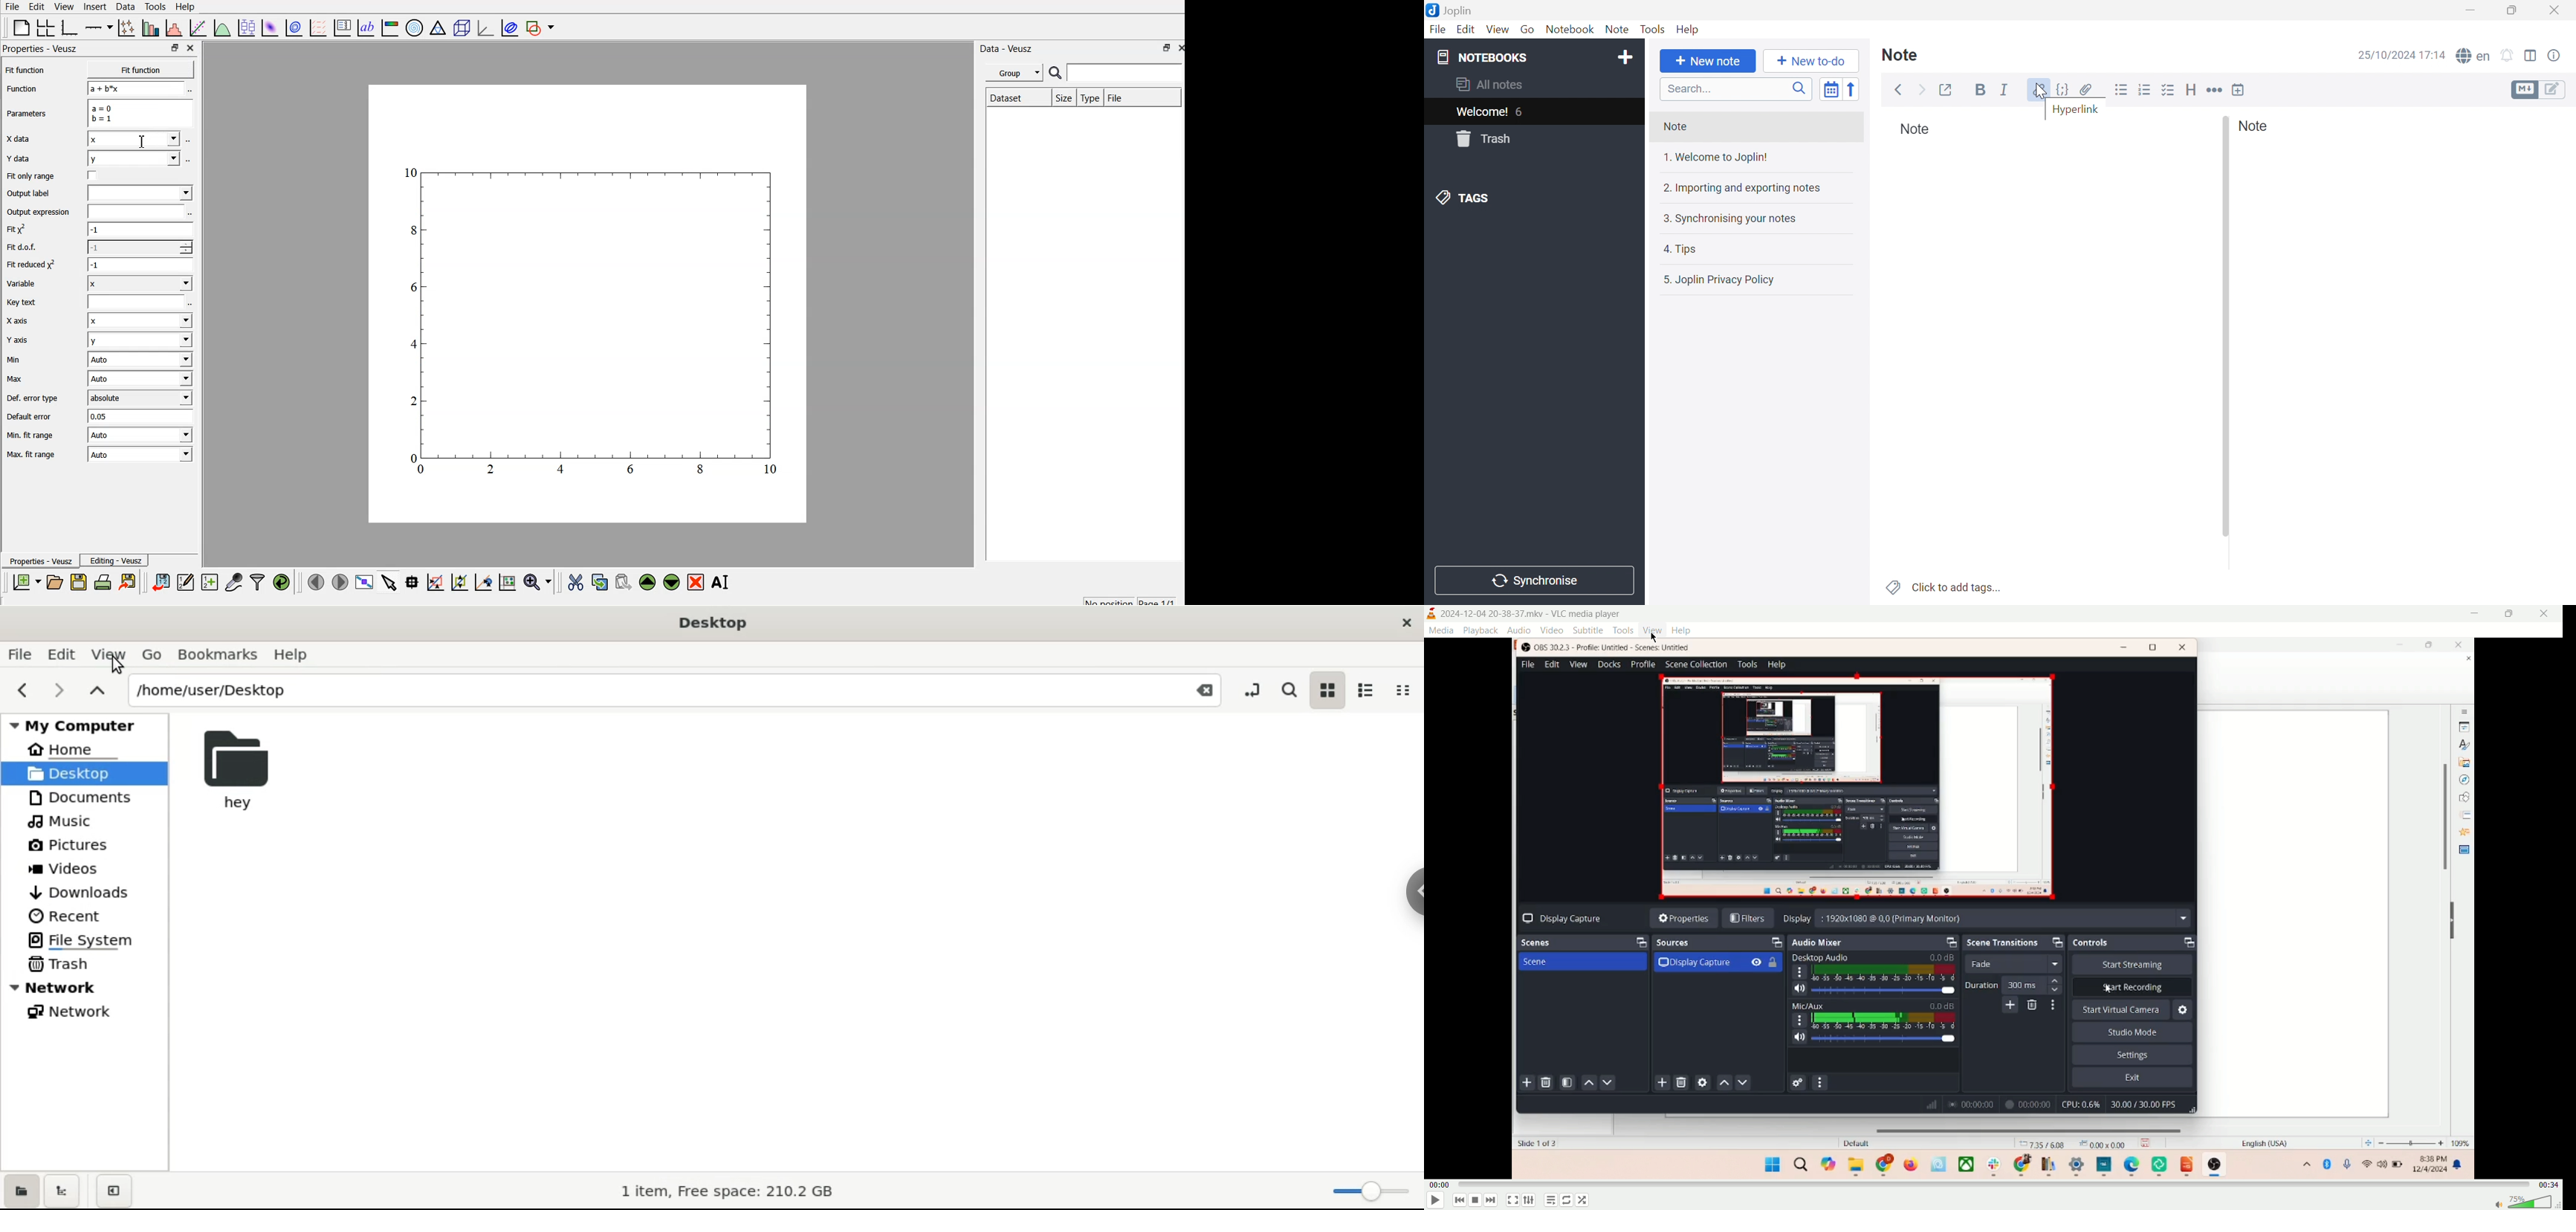 The width and height of the screenshot is (2576, 1232). What do you see at coordinates (34, 90) in the screenshot?
I see `Function` at bounding box center [34, 90].